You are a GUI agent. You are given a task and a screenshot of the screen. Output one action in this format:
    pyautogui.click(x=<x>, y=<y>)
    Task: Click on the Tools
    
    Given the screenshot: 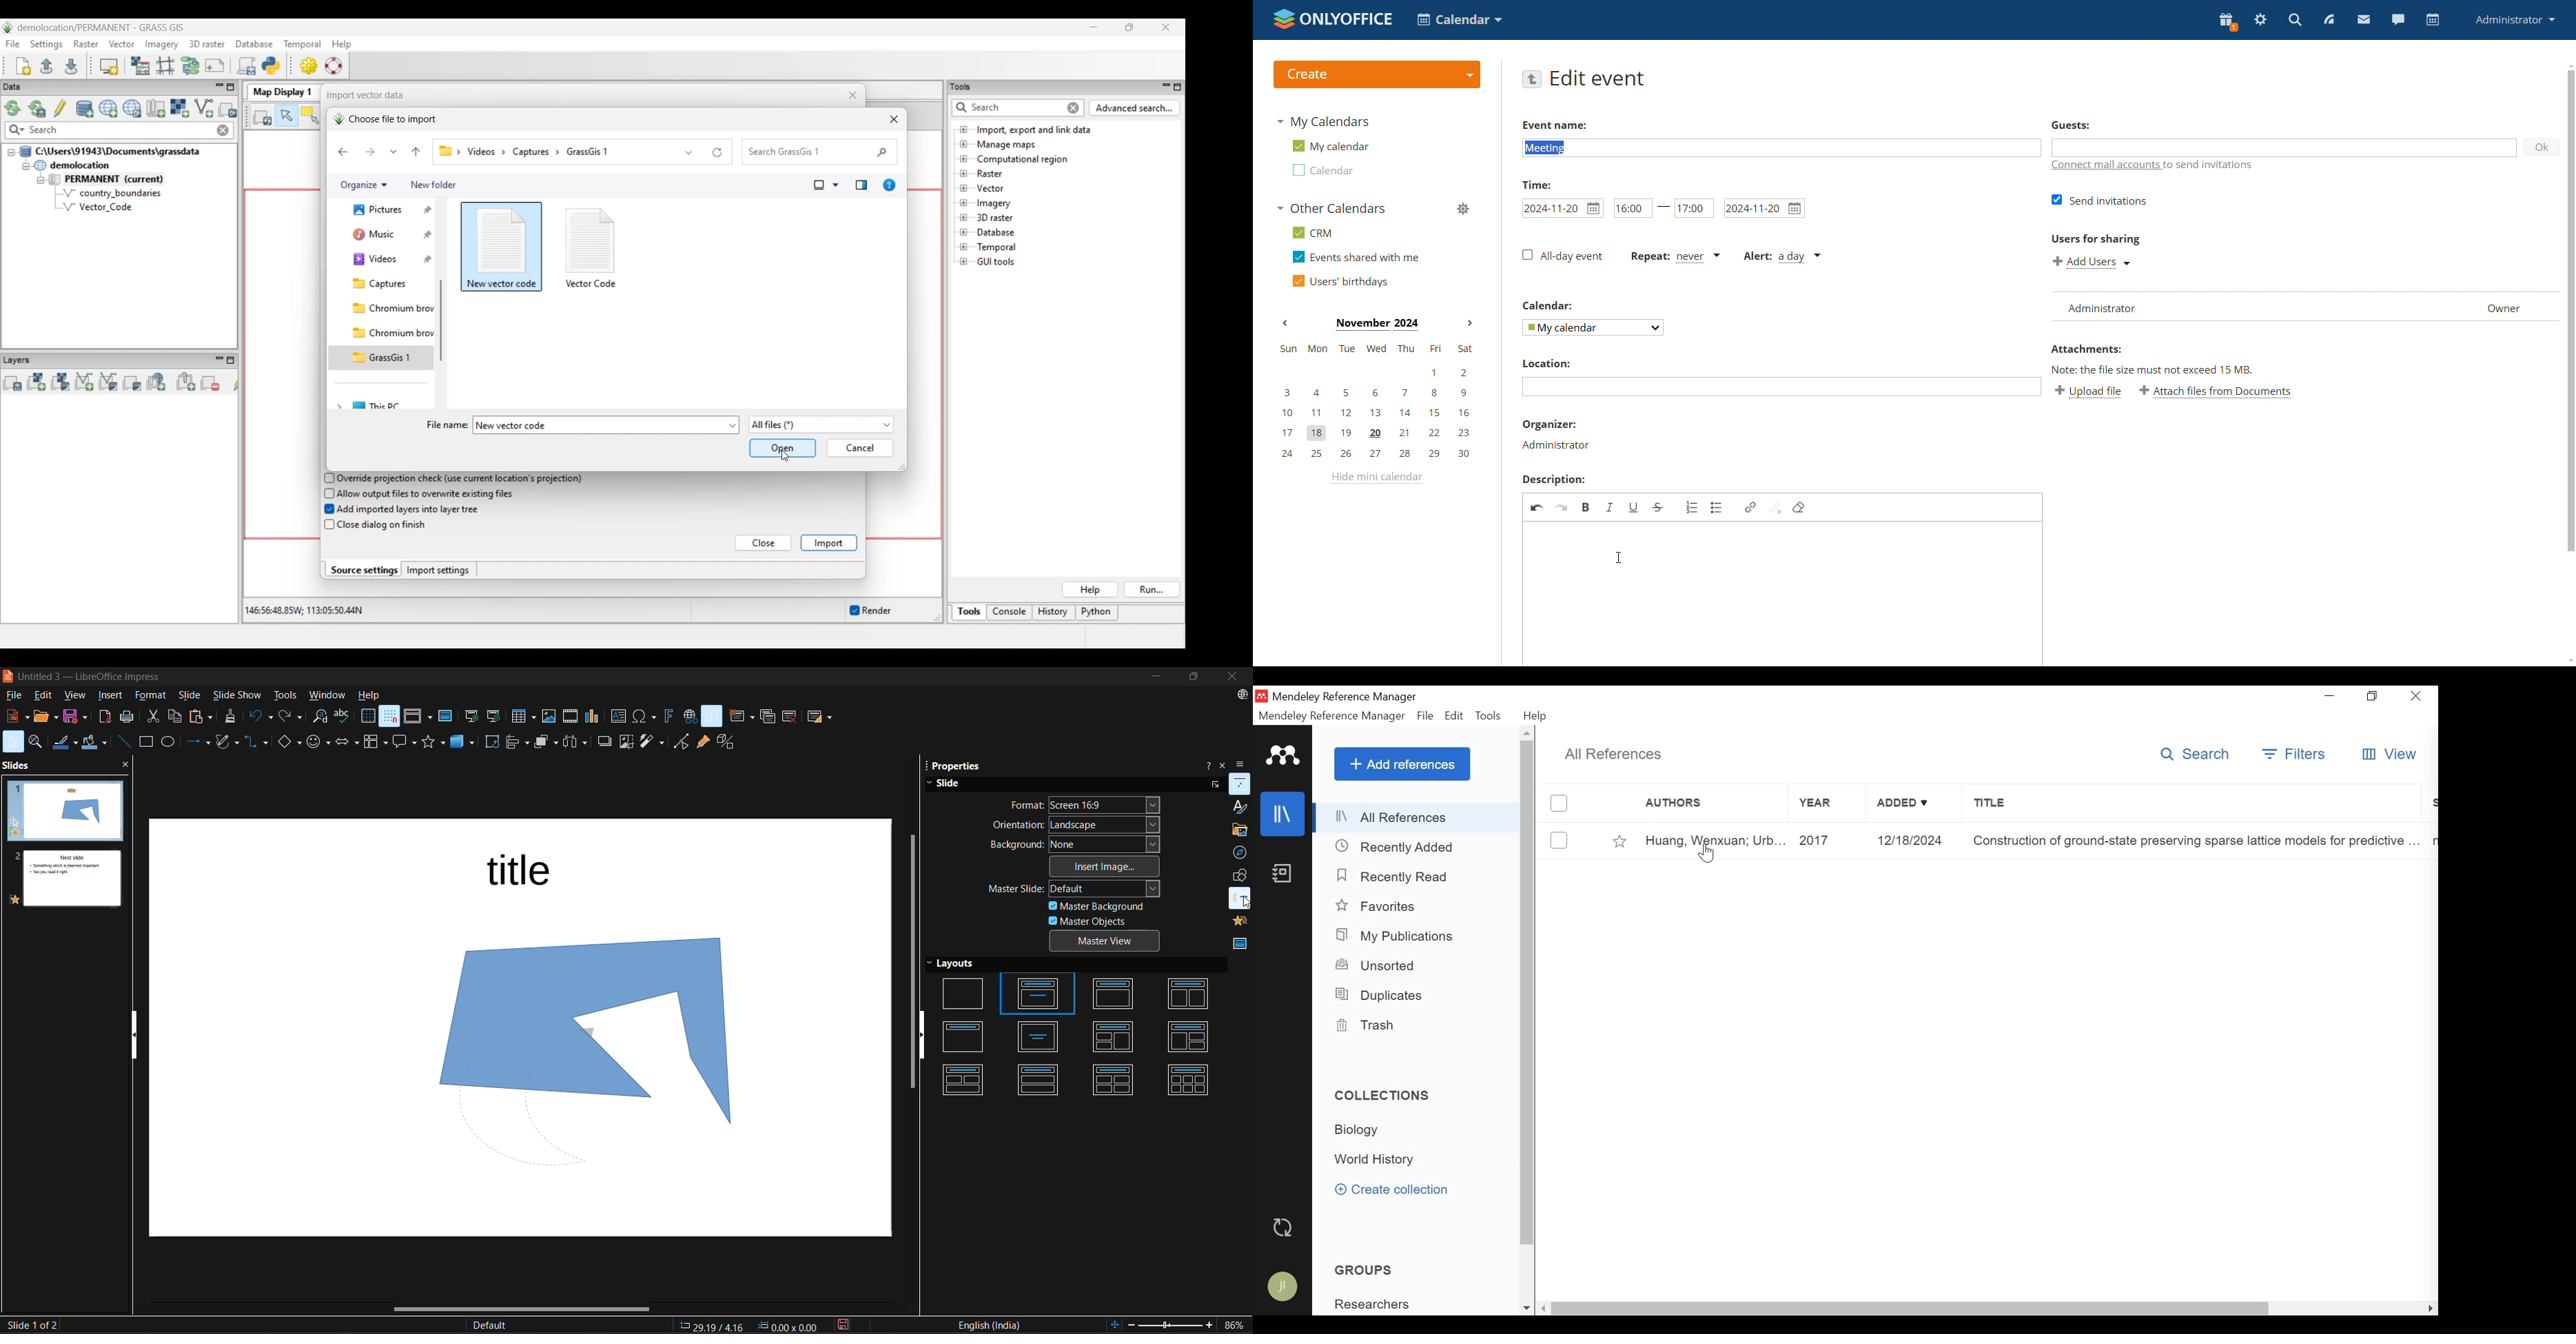 What is the action you would take?
    pyautogui.click(x=1488, y=716)
    